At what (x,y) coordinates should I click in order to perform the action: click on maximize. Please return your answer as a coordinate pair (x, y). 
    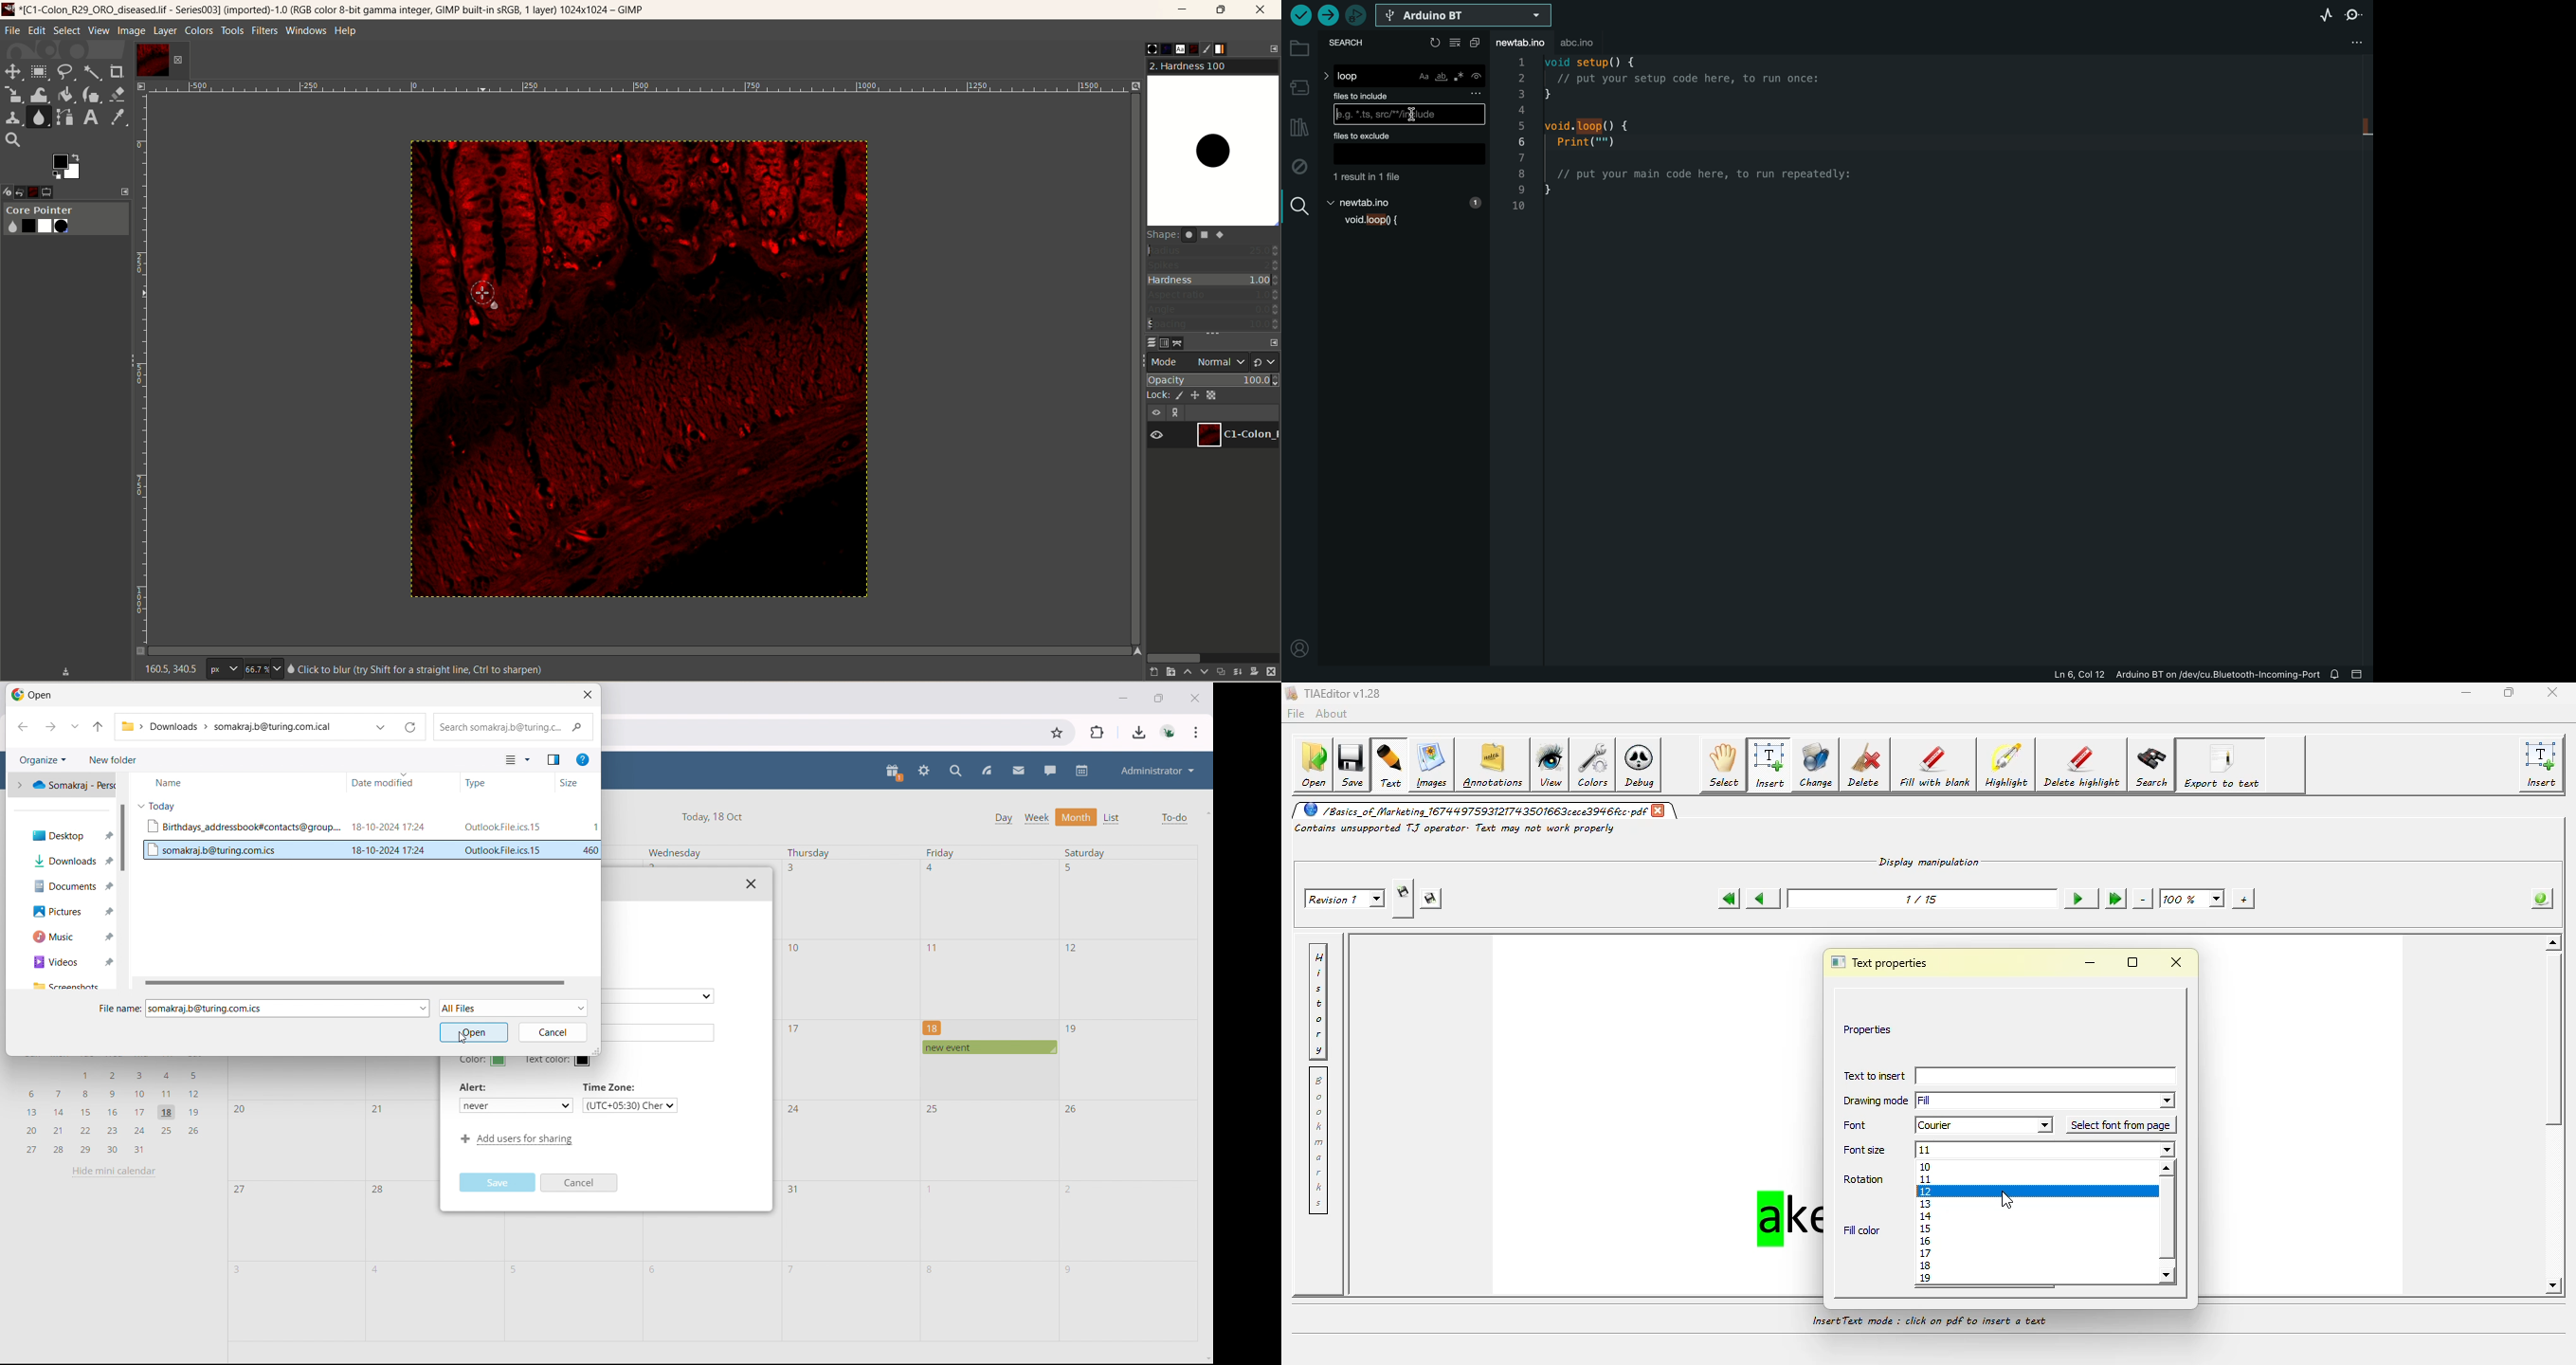
    Looking at the image, I should click on (1223, 10).